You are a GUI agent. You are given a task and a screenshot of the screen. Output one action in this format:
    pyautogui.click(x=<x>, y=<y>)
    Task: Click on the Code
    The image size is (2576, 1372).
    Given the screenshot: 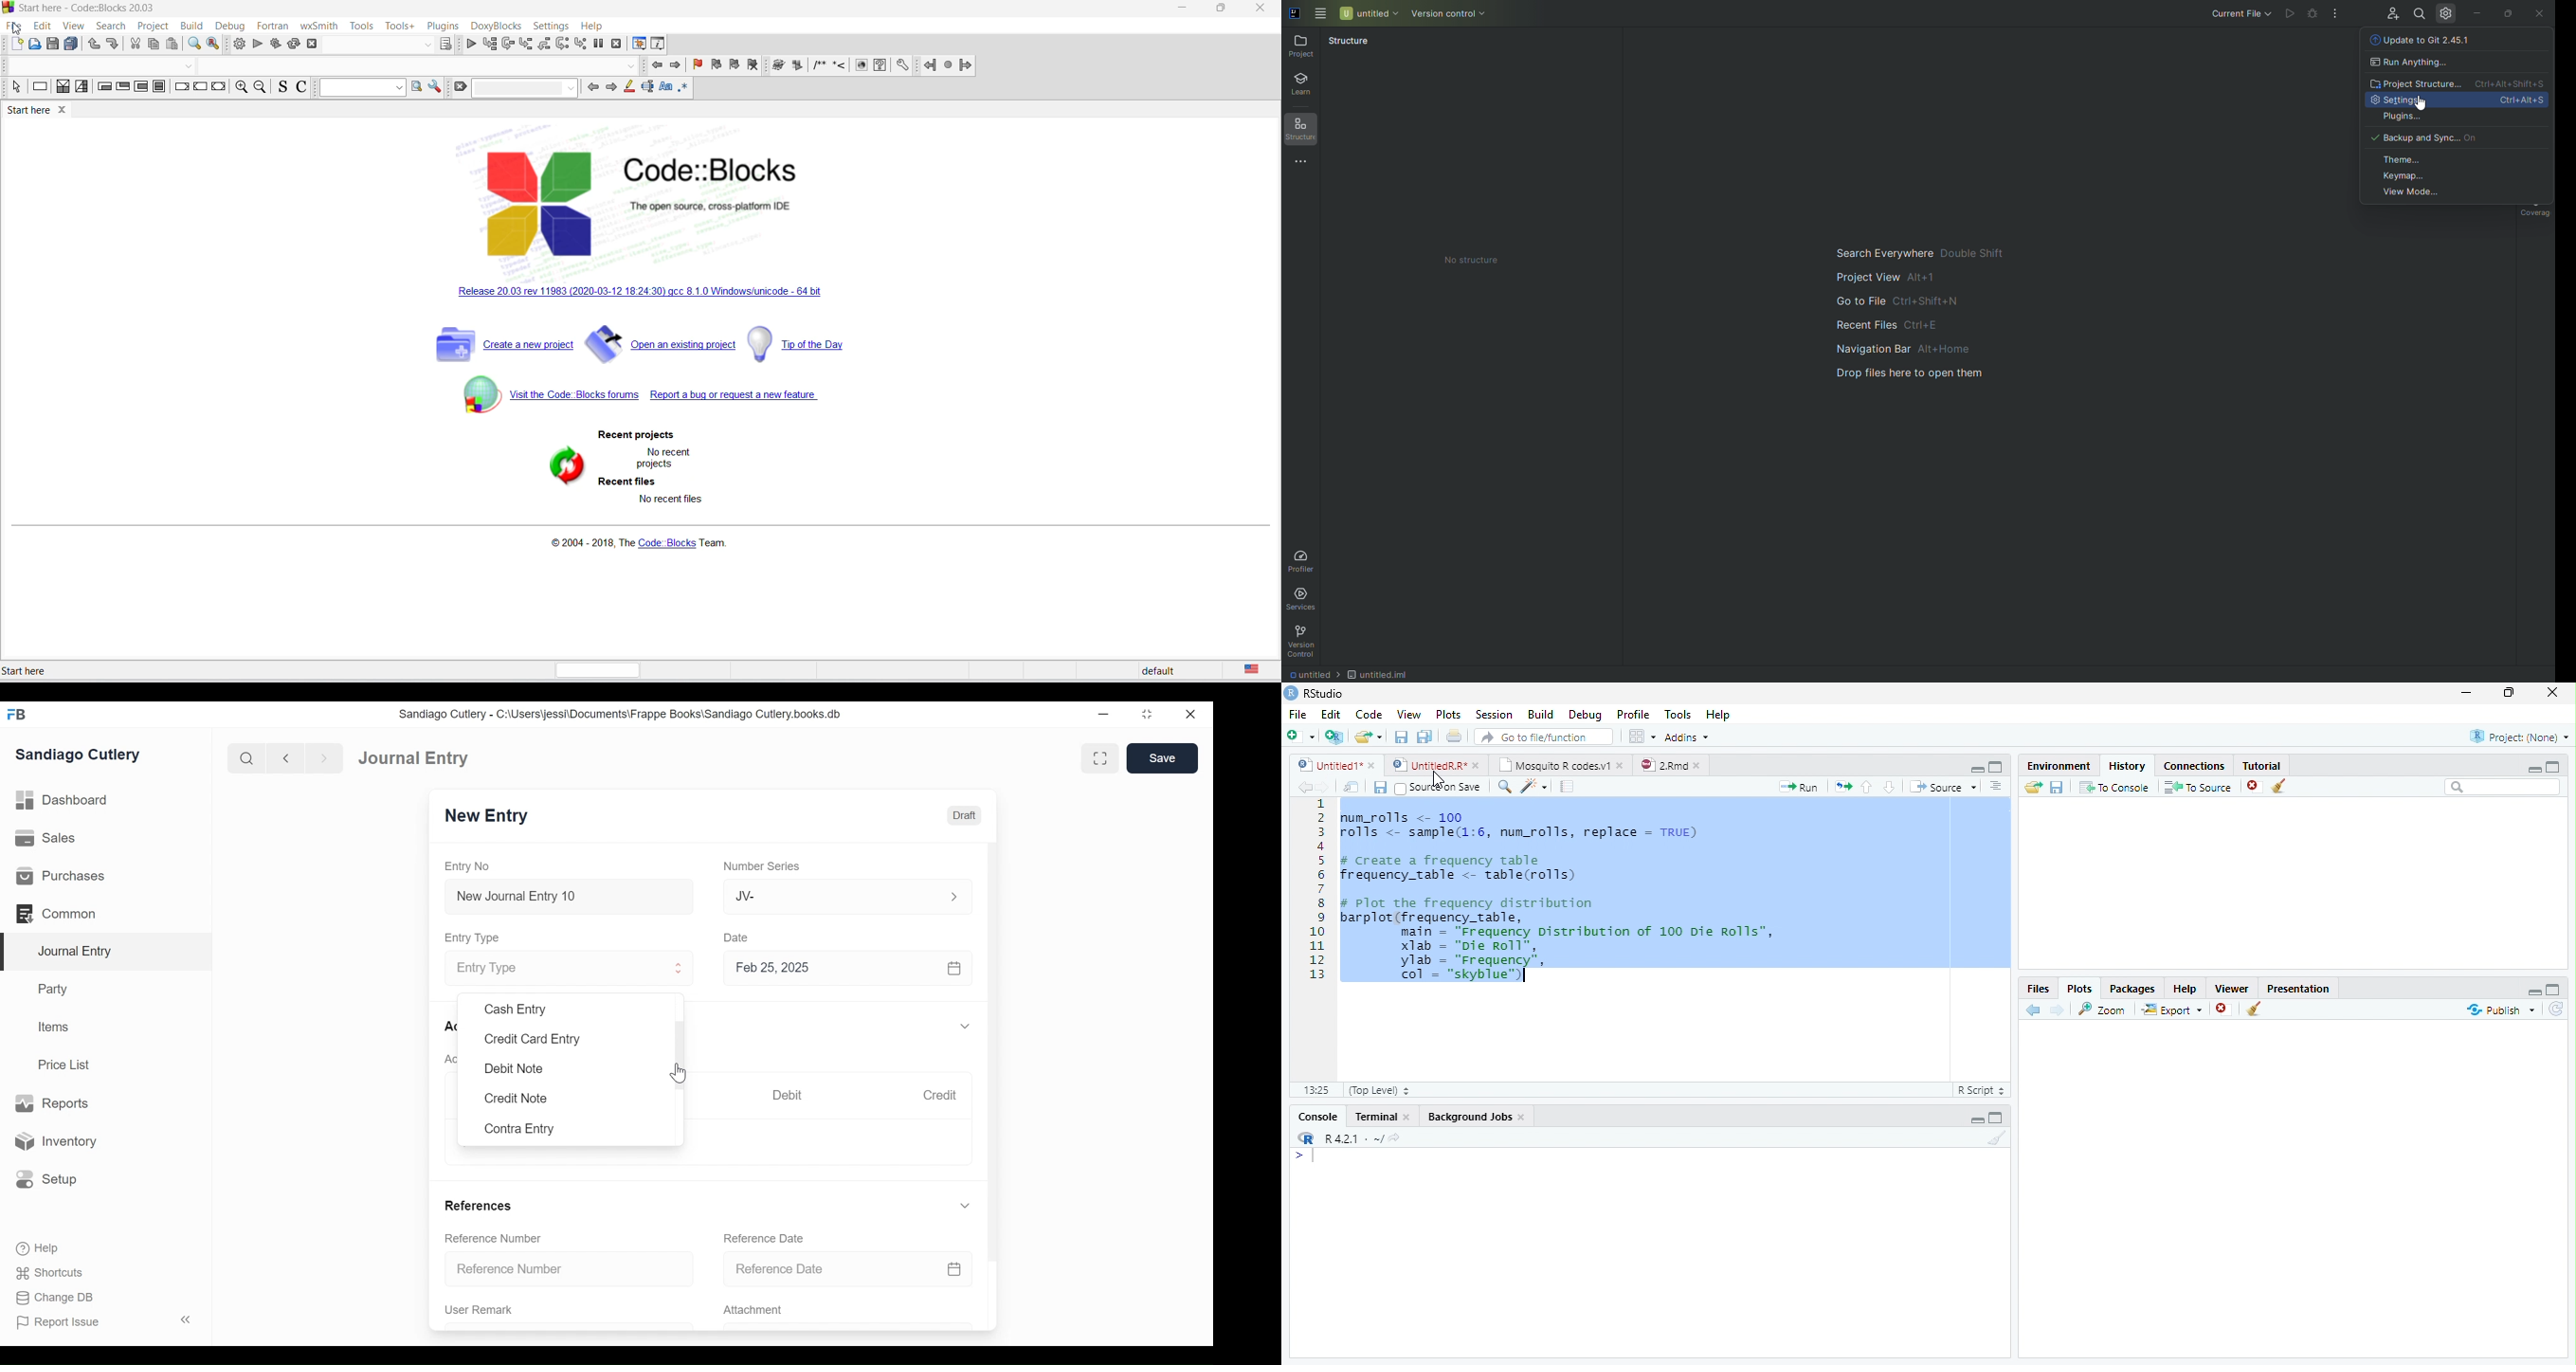 What is the action you would take?
    pyautogui.click(x=1370, y=712)
    